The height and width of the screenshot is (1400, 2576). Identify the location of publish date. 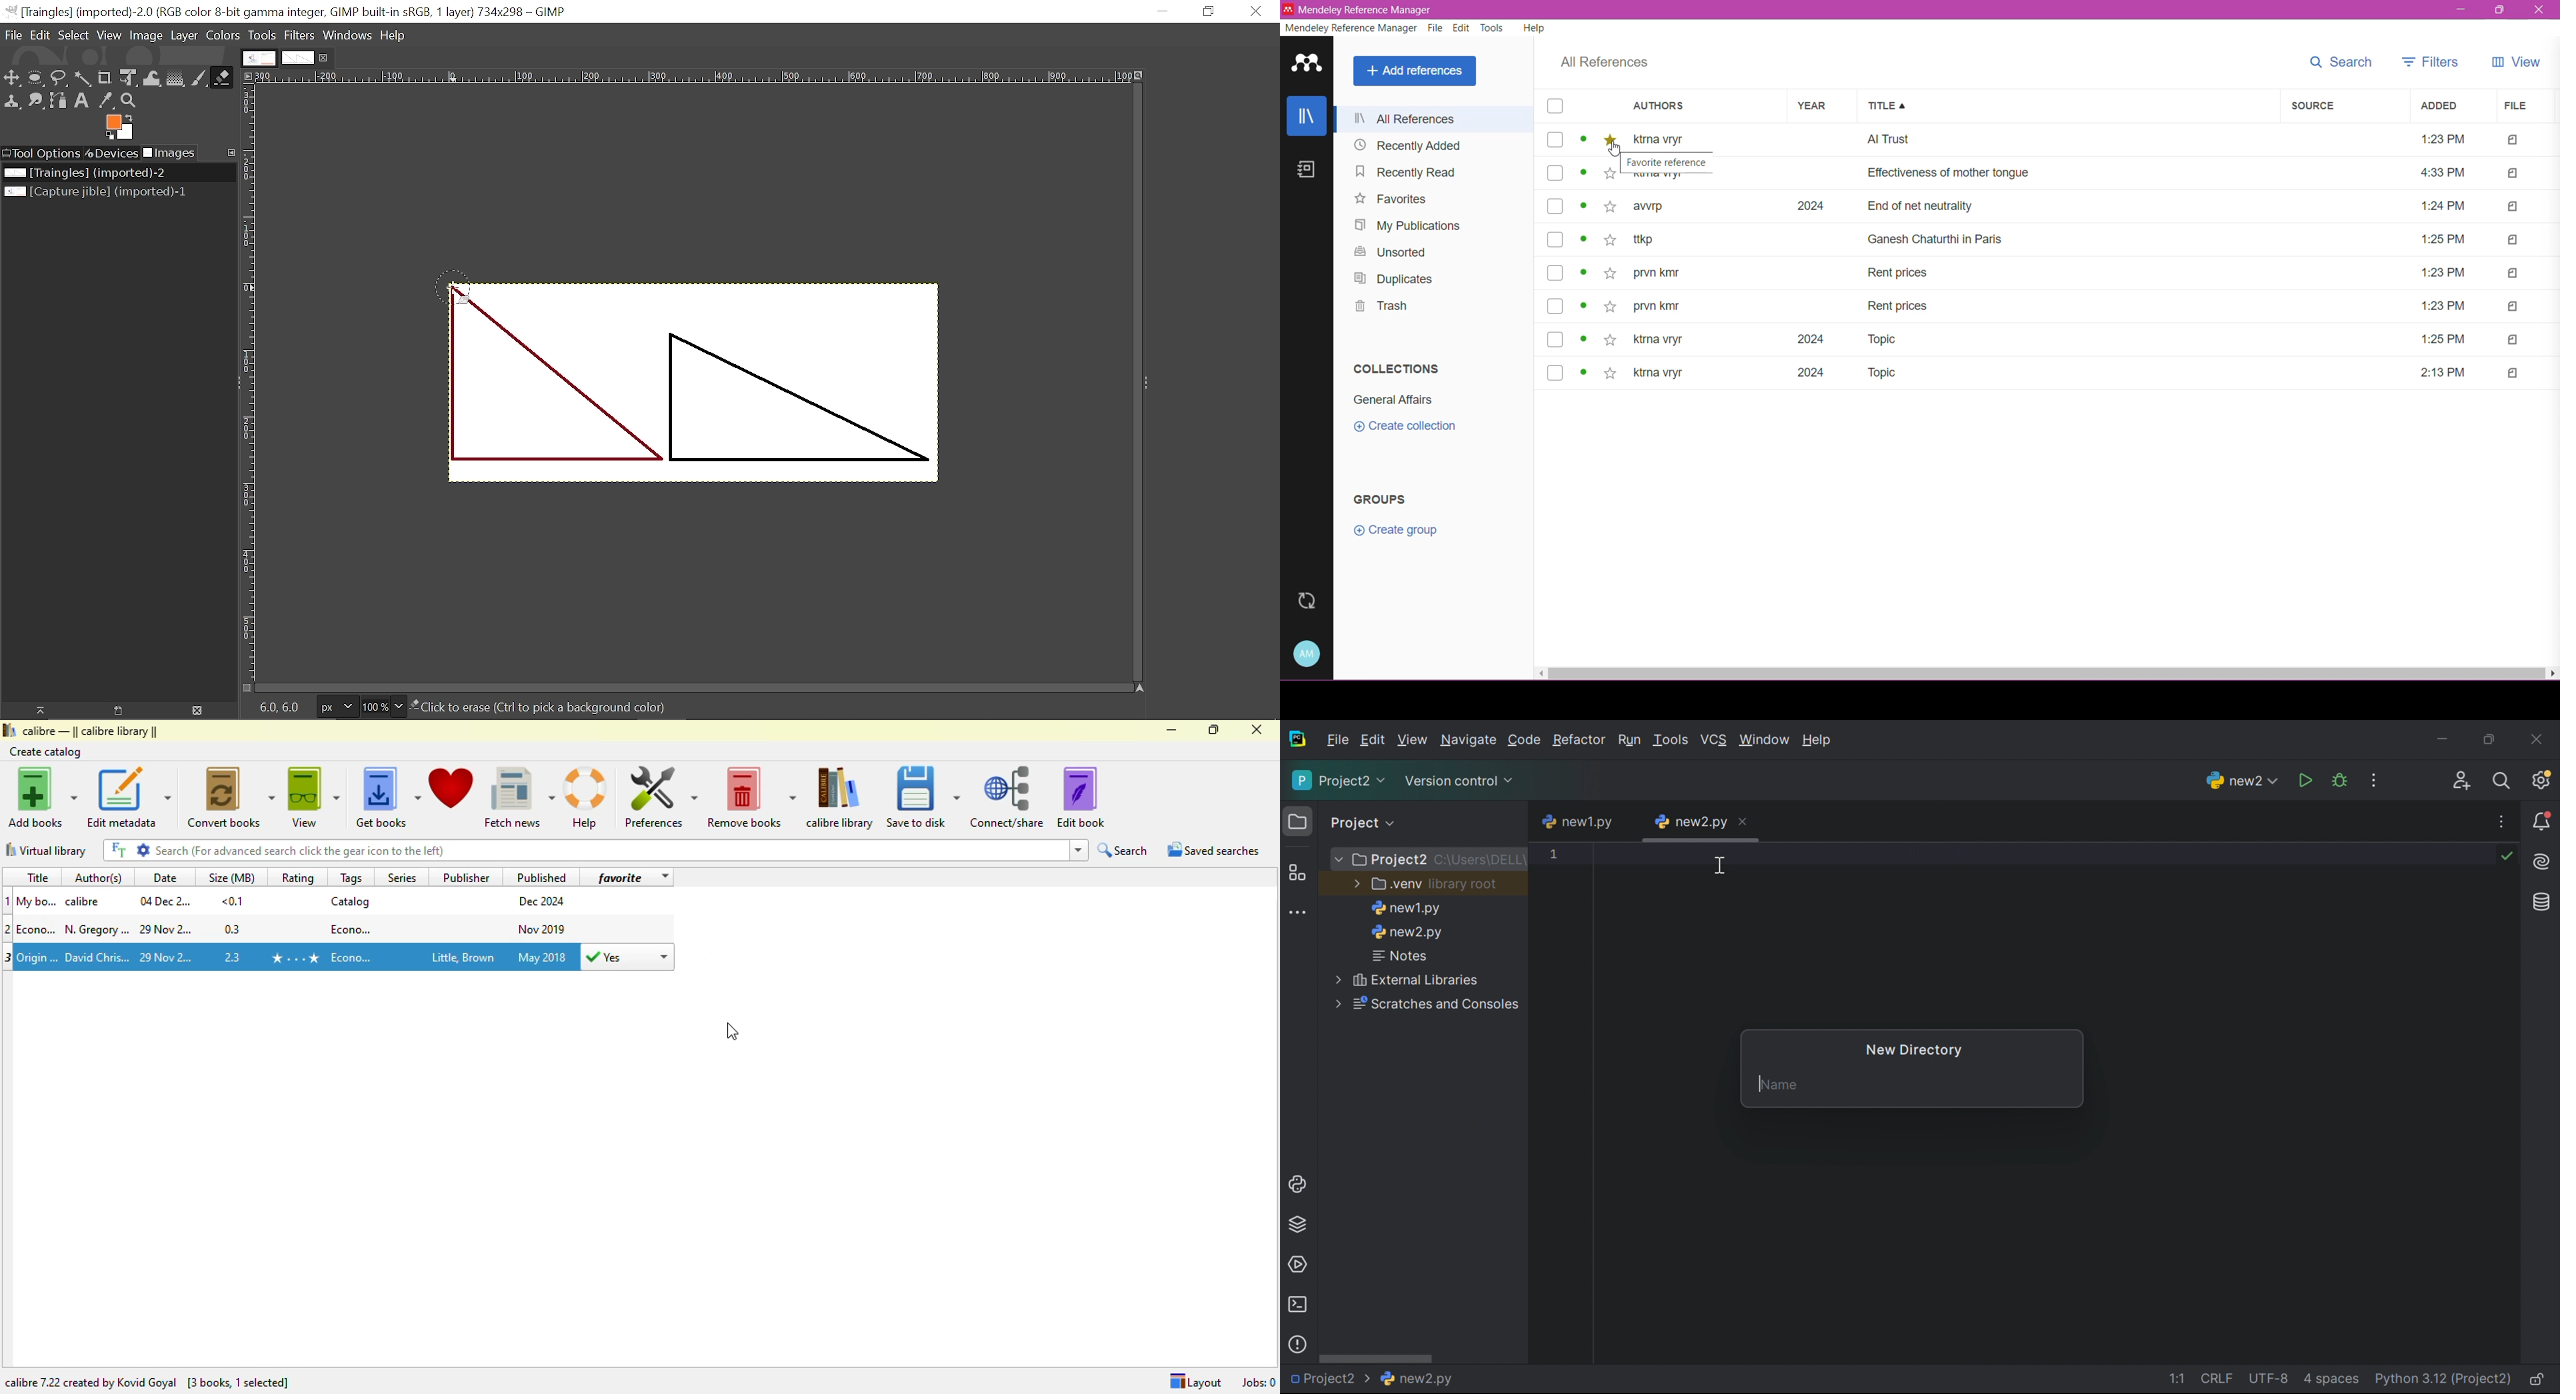
(543, 957).